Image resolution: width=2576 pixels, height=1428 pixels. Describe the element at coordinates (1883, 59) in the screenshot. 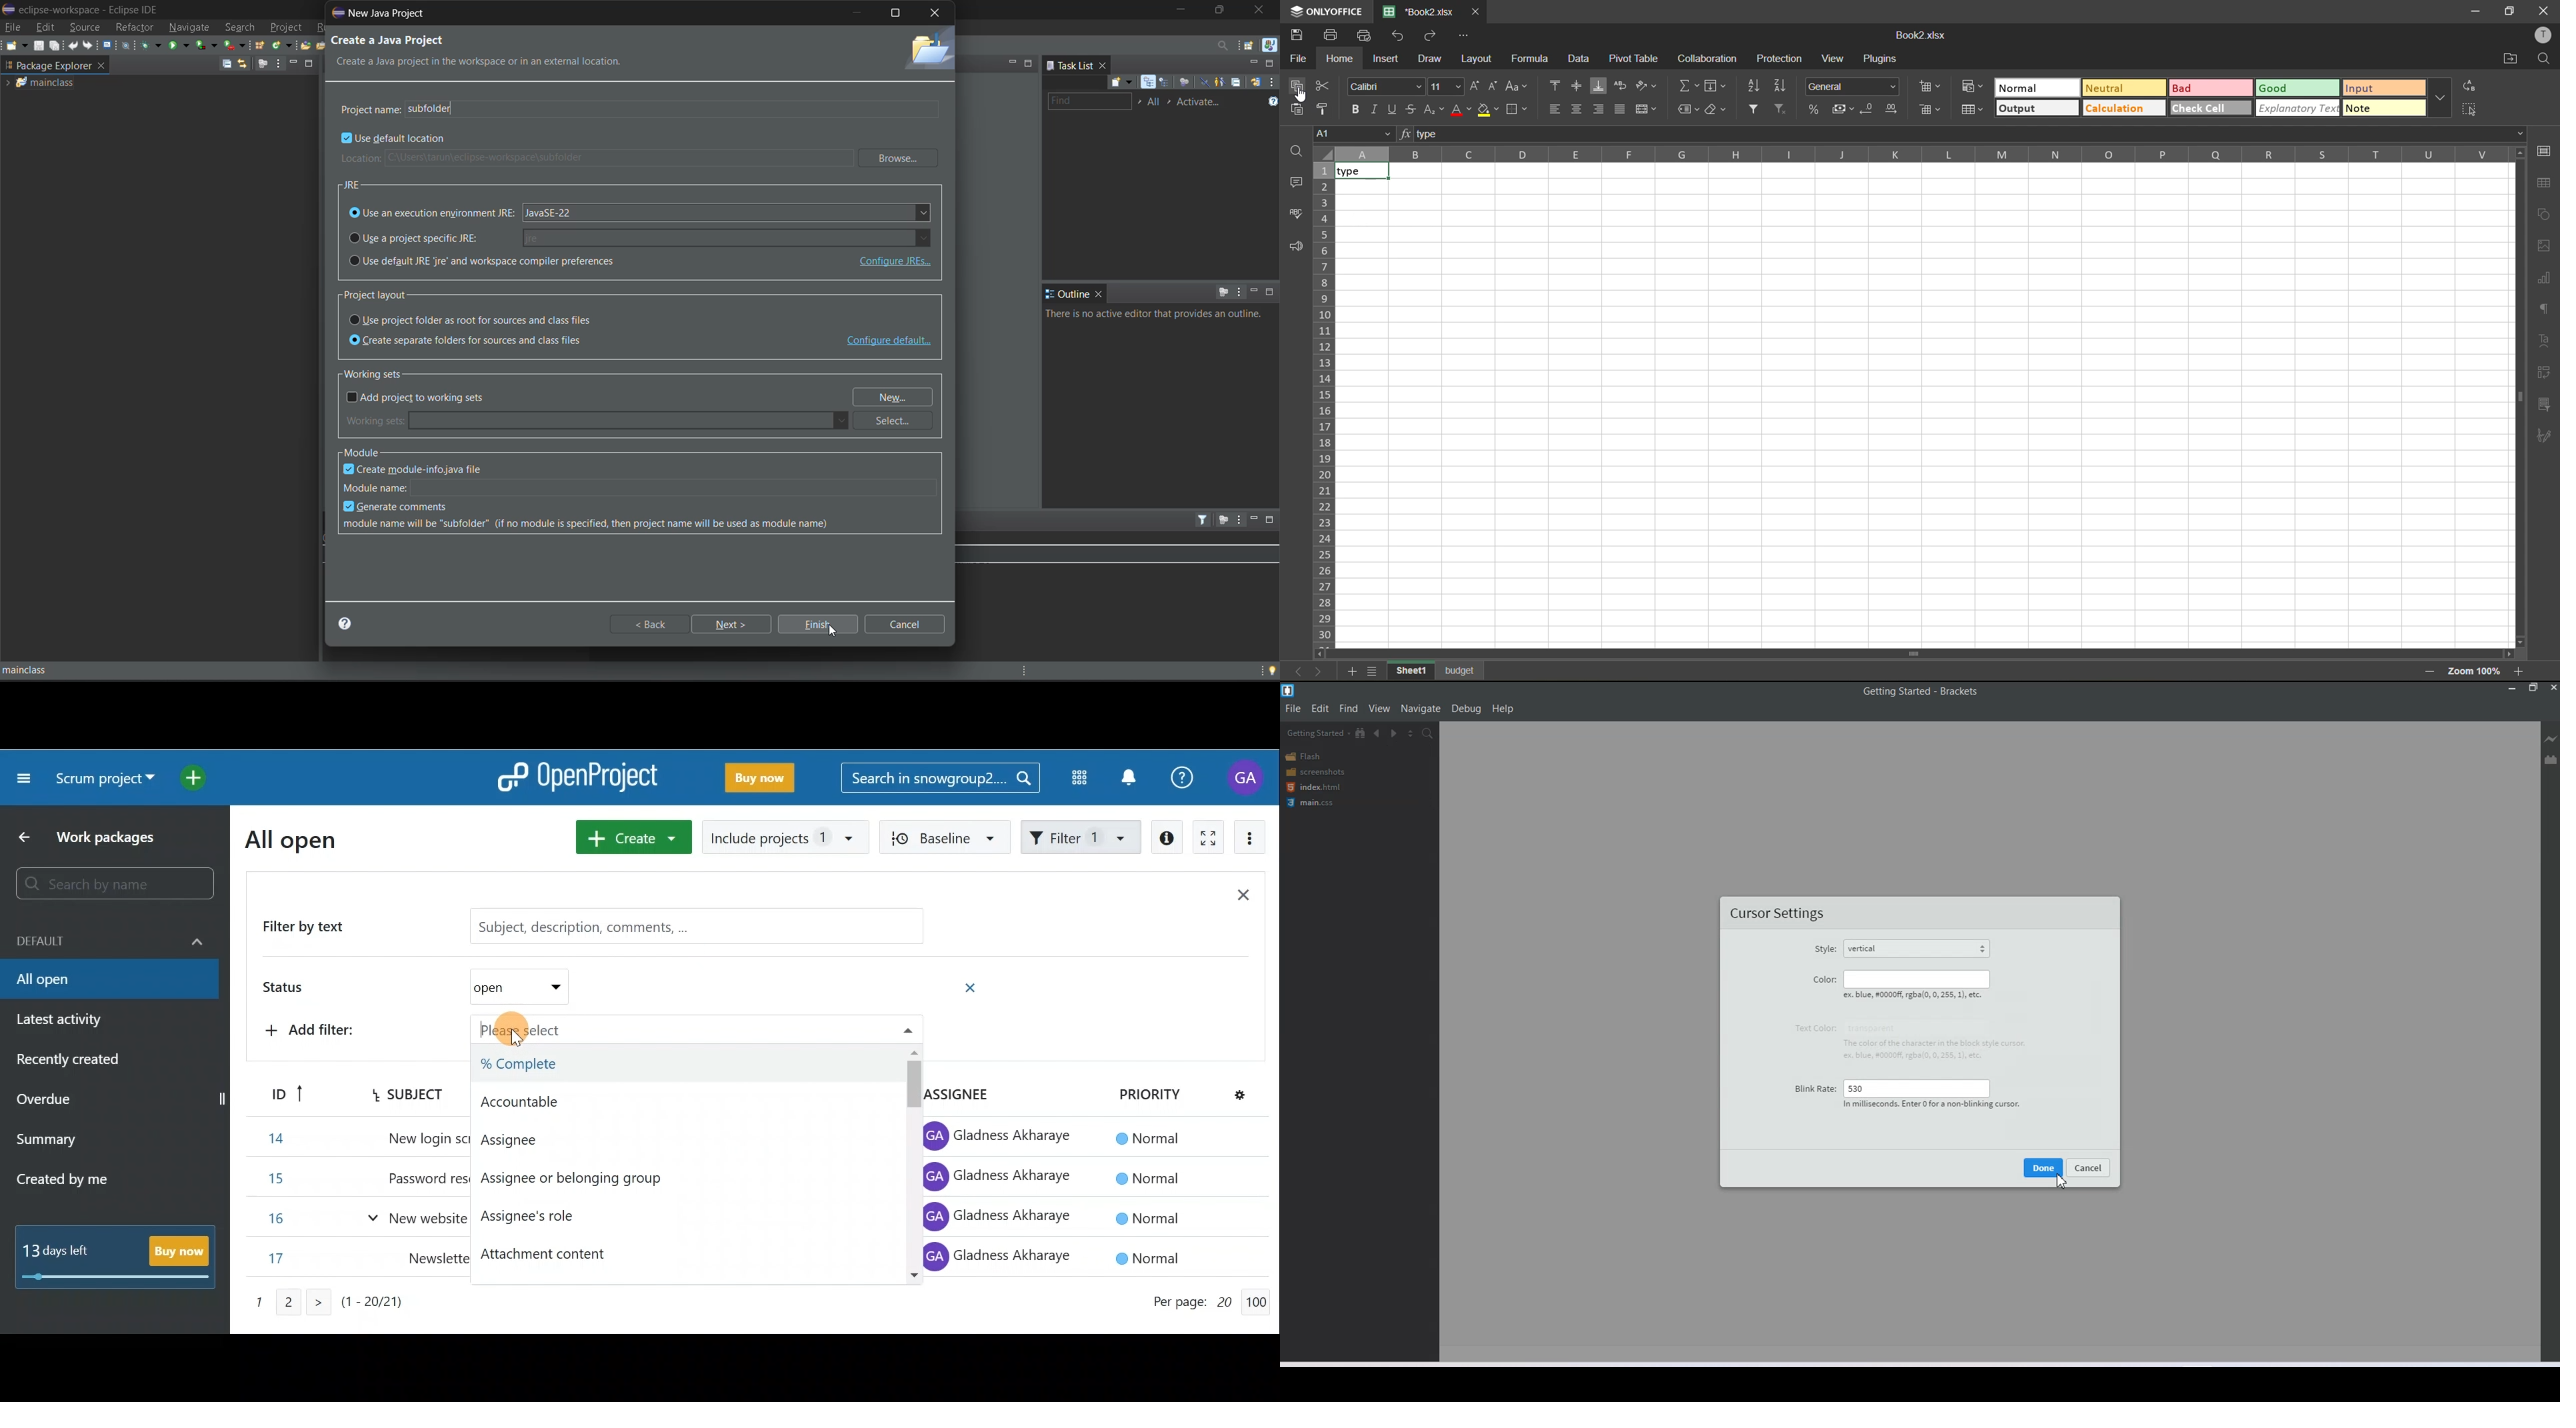

I see `plugins` at that location.